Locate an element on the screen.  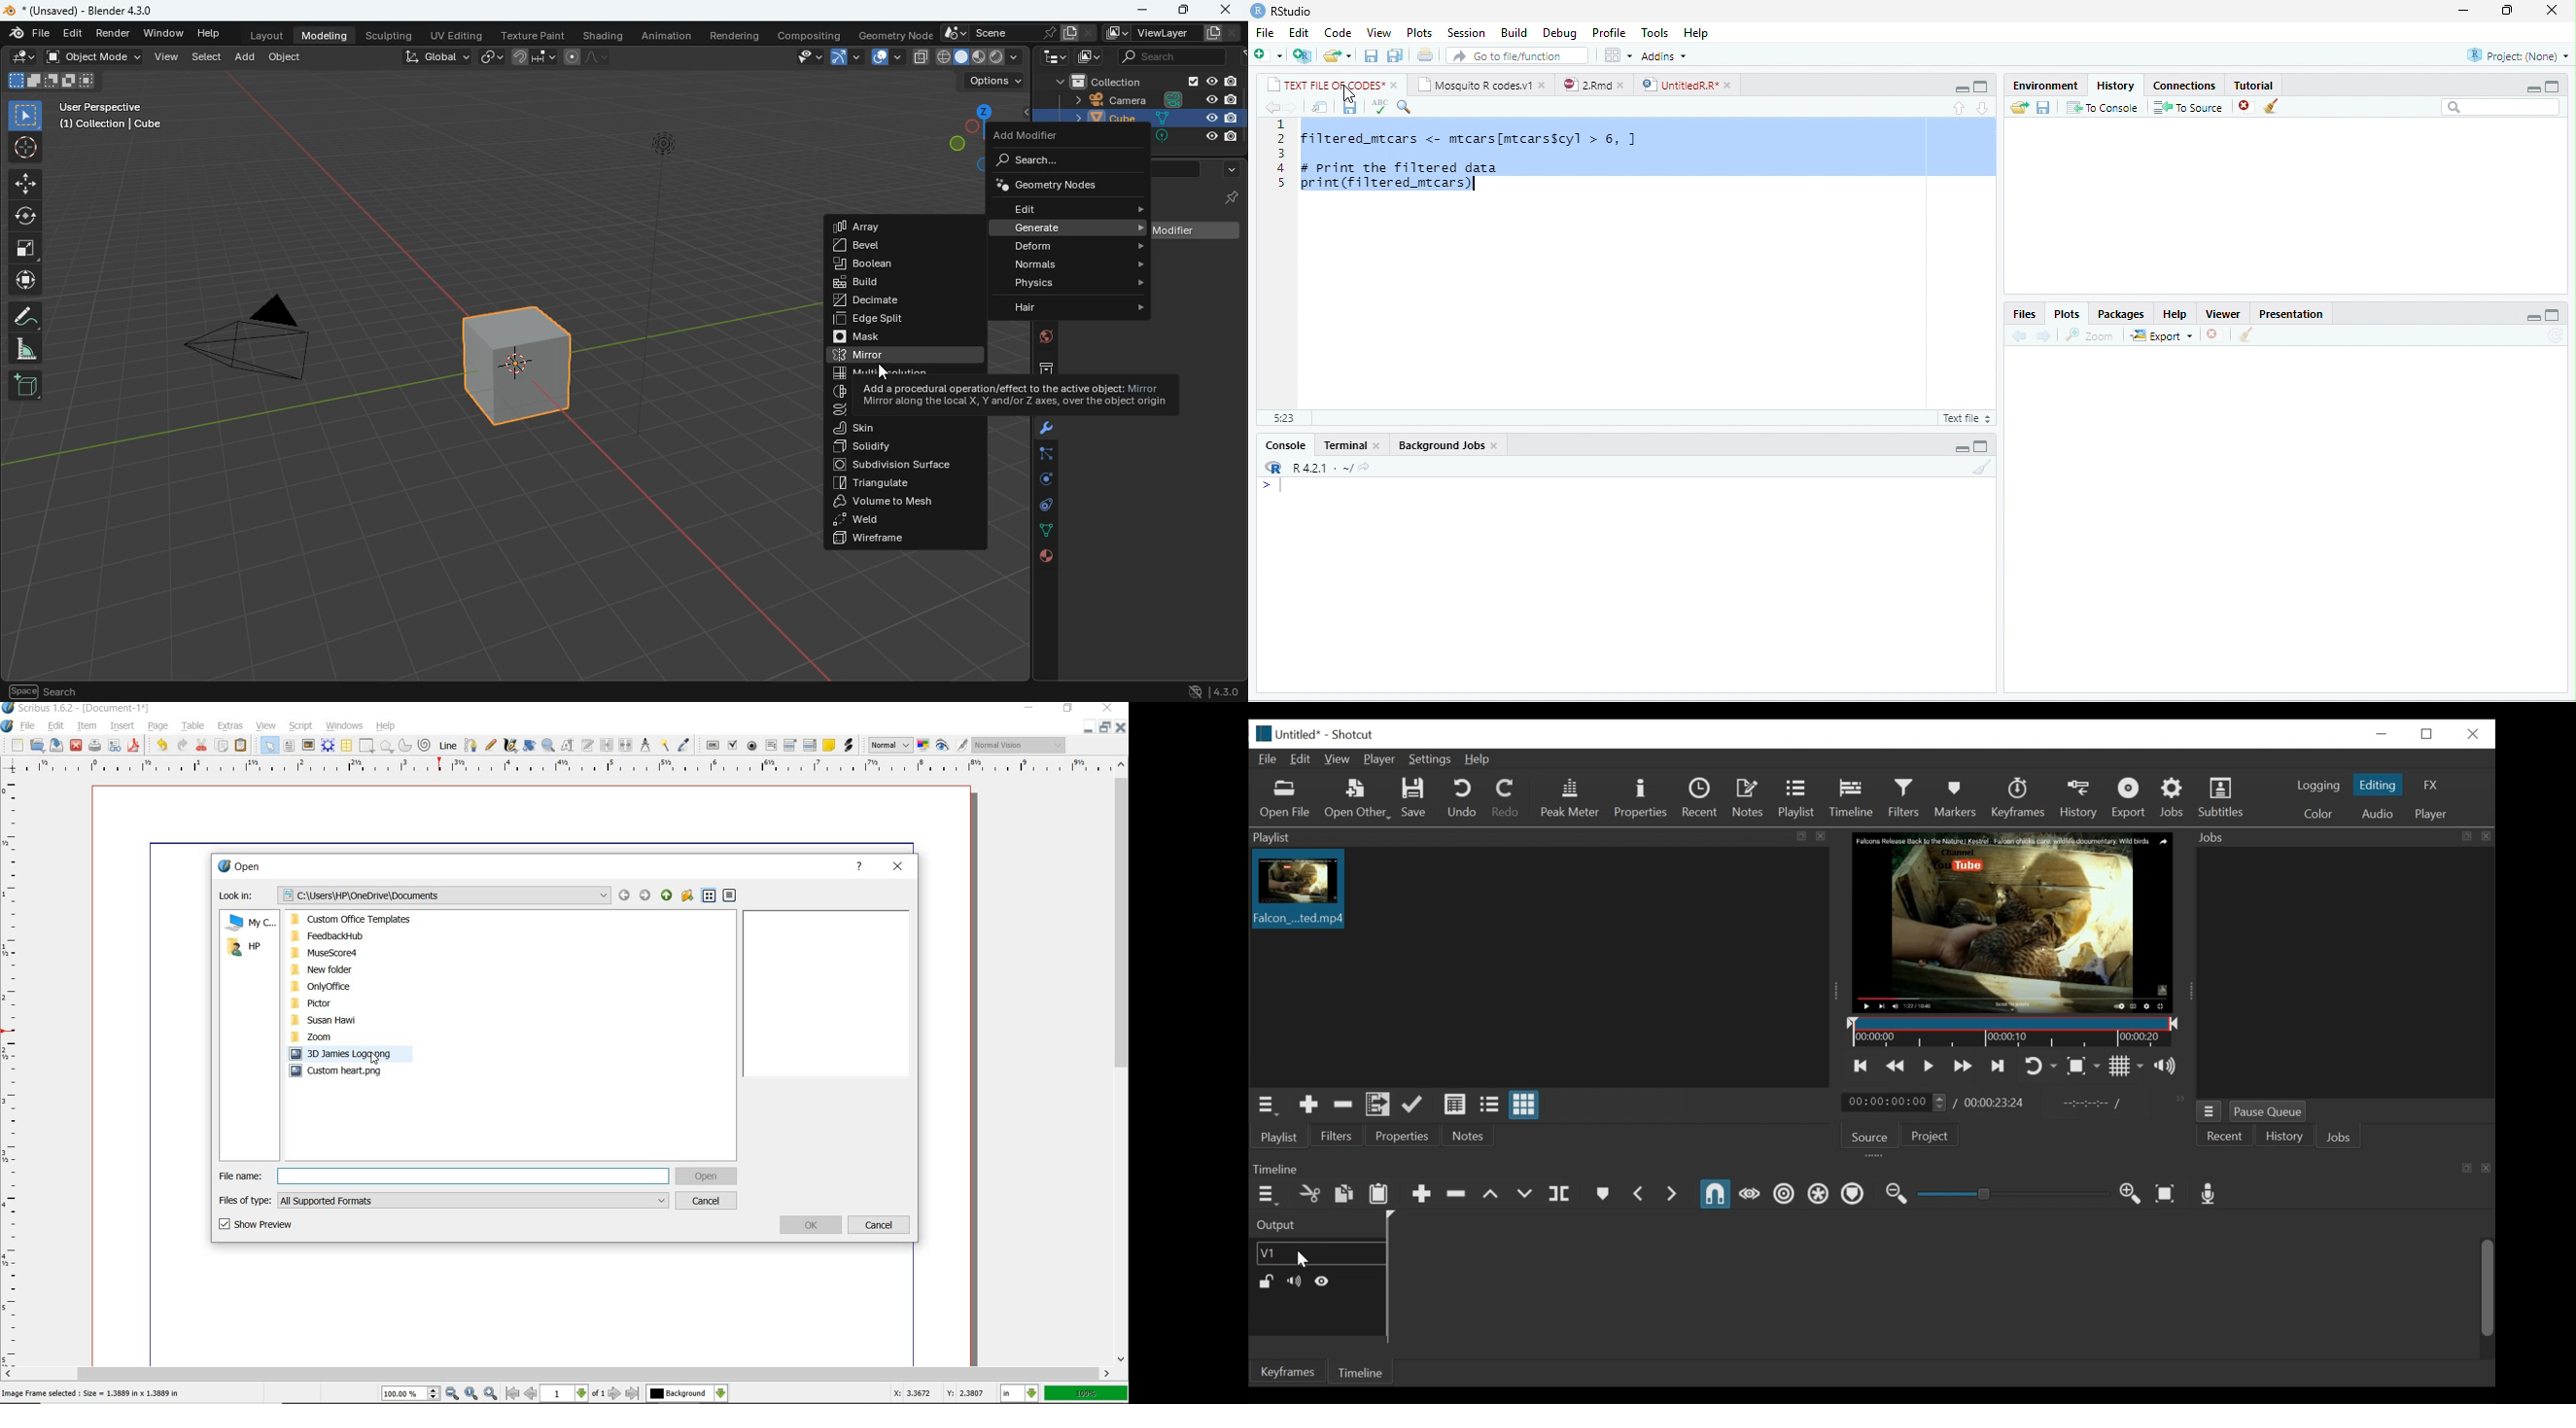
toggle color management is located at coordinates (923, 746).